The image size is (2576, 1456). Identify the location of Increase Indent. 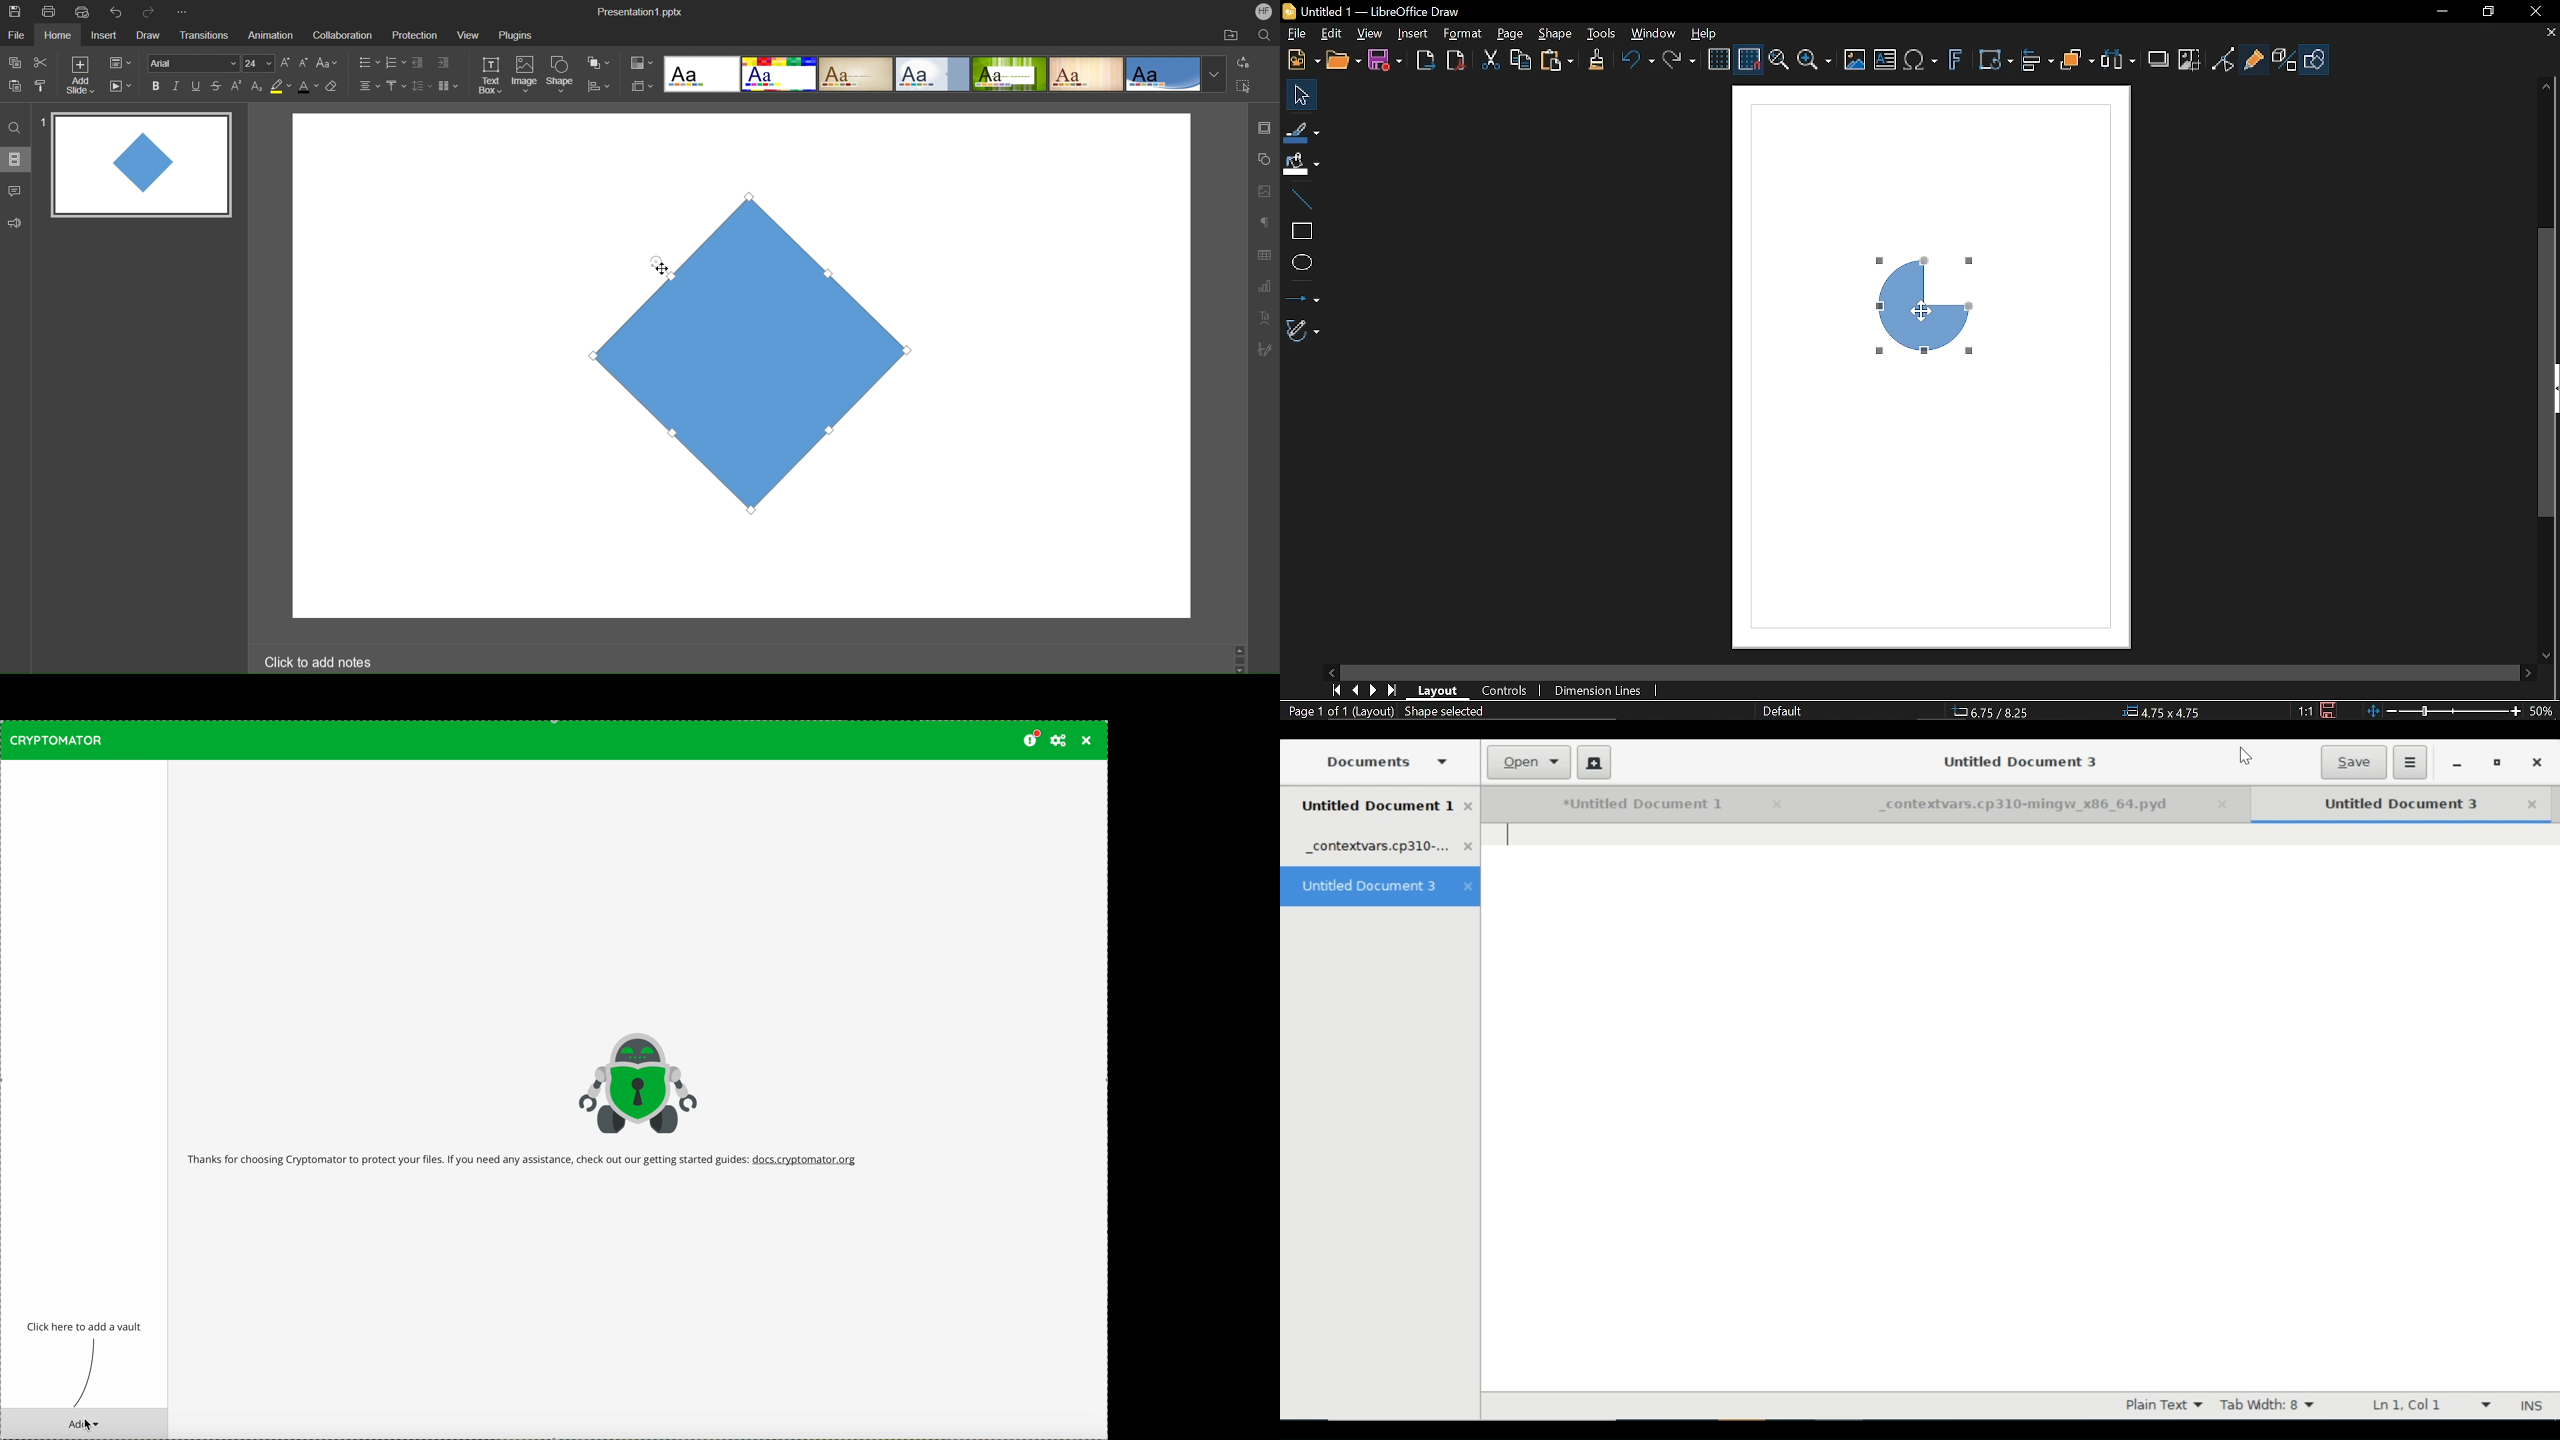
(444, 63).